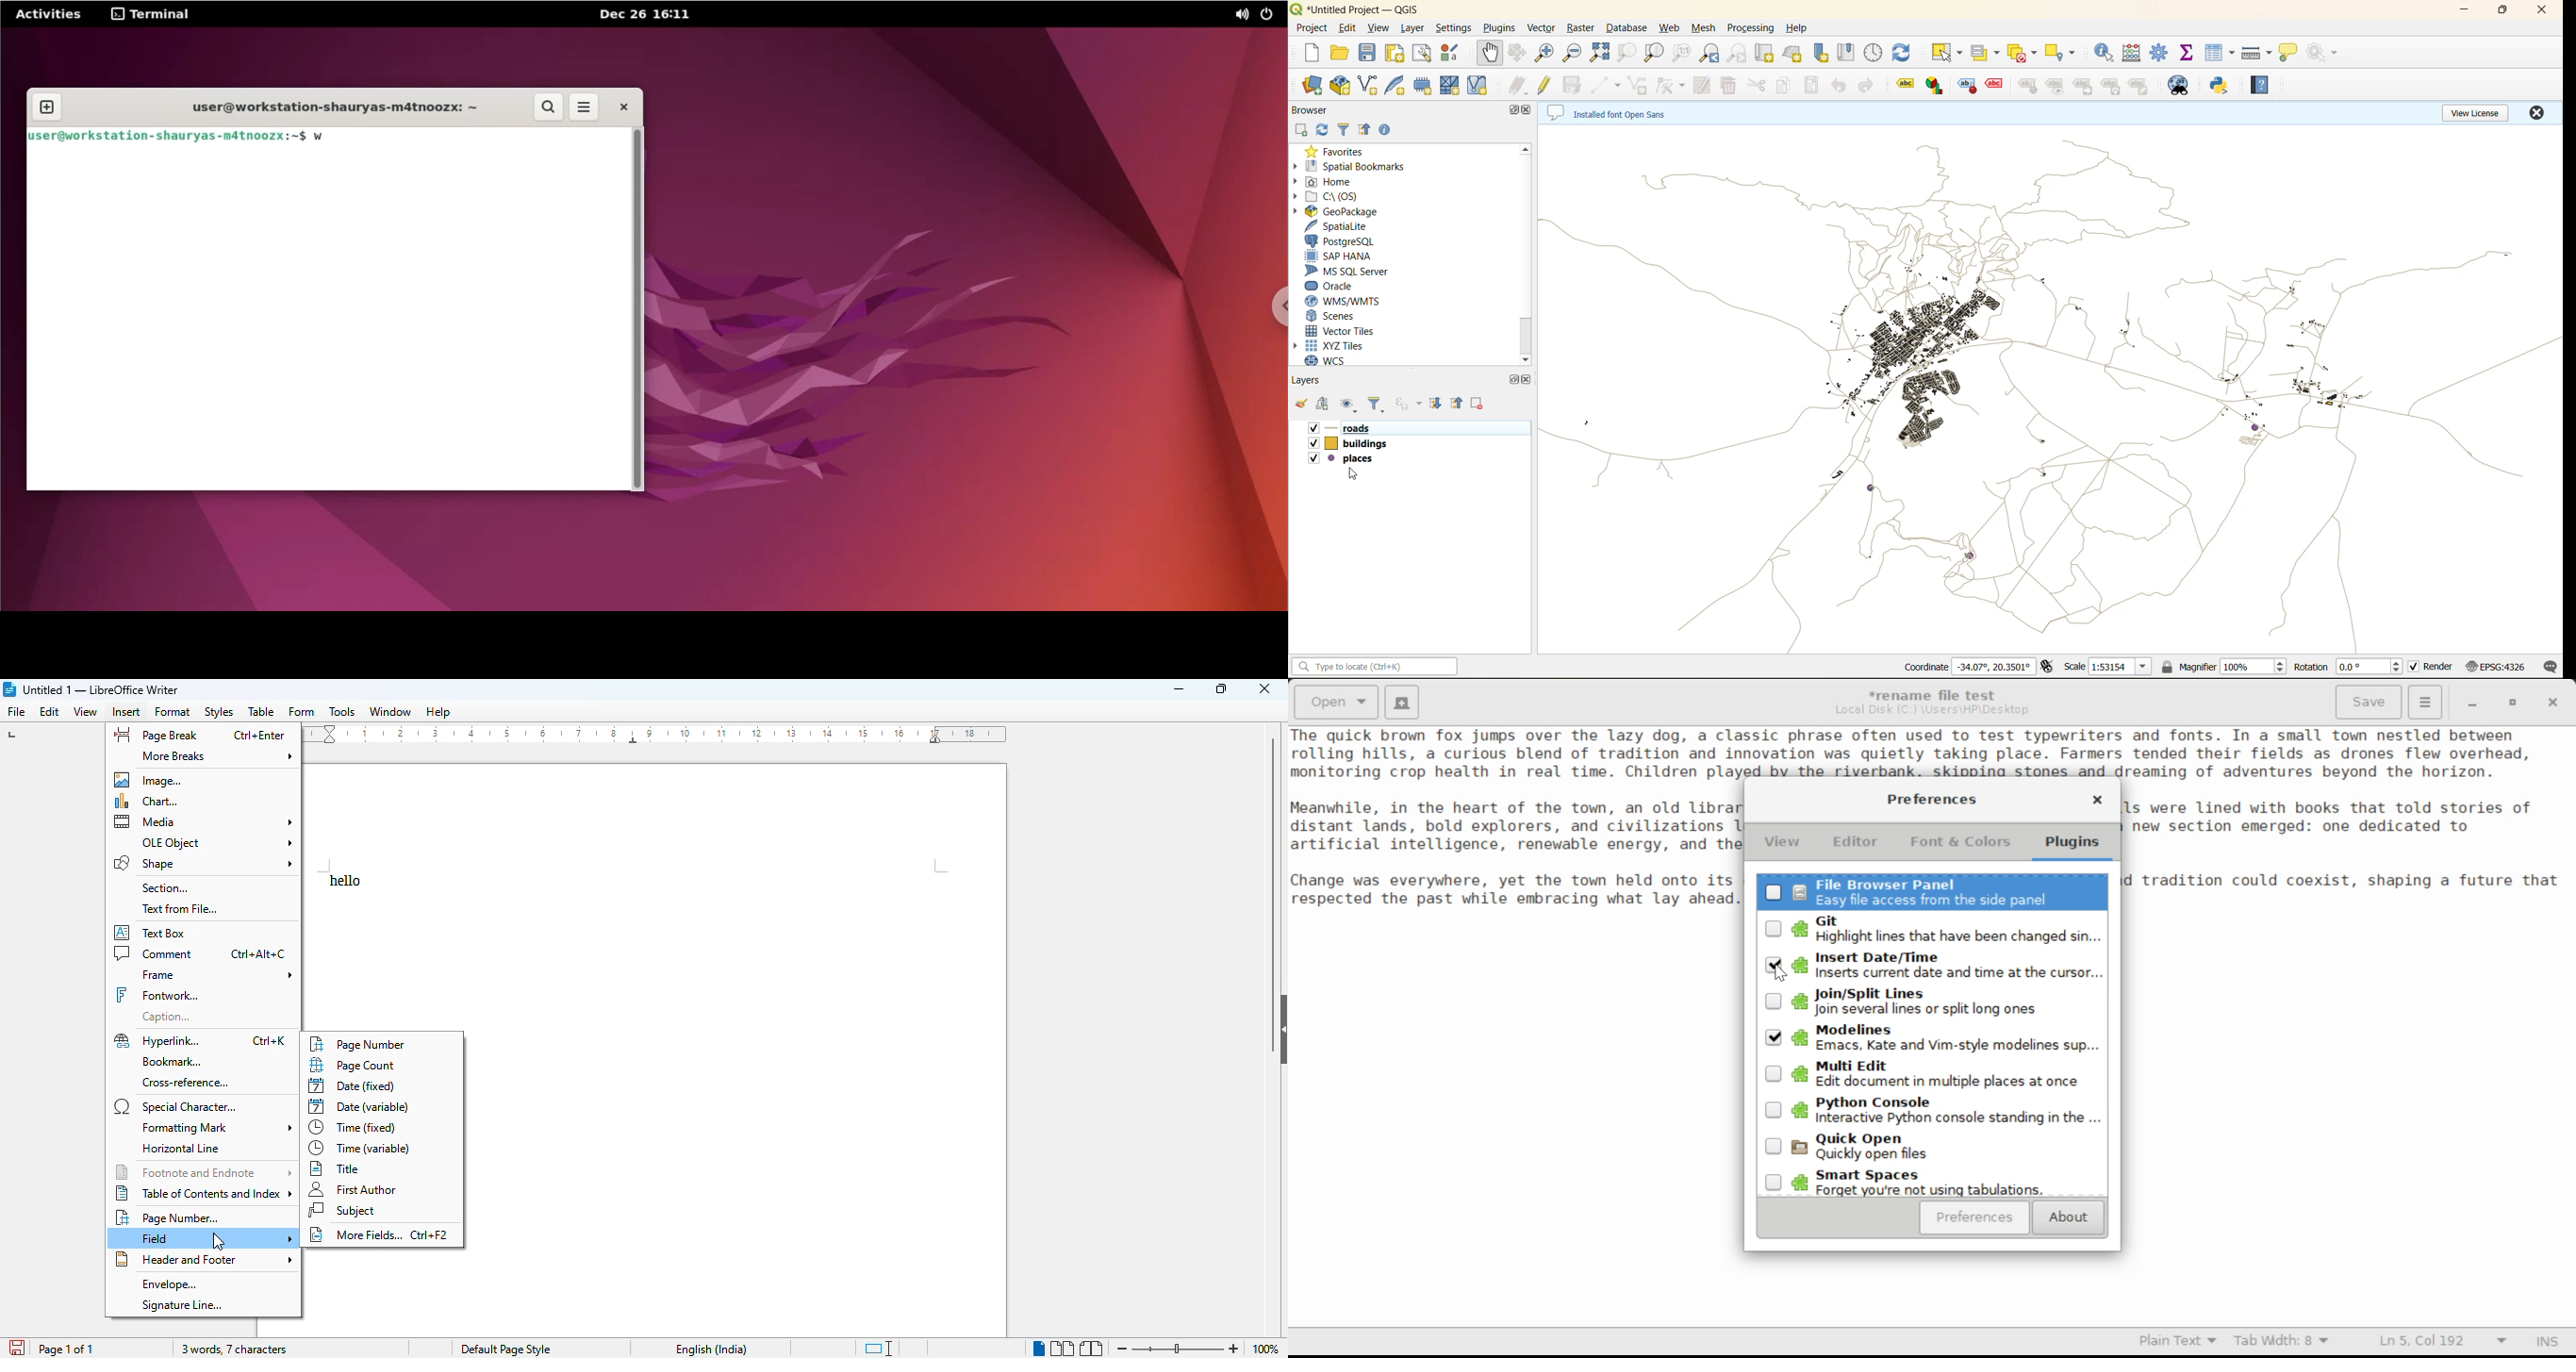 The width and height of the screenshot is (2576, 1372). Describe the element at coordinates (1931, 799) in the screenshot. I see `Preferences Setting Window Heading` at that location.